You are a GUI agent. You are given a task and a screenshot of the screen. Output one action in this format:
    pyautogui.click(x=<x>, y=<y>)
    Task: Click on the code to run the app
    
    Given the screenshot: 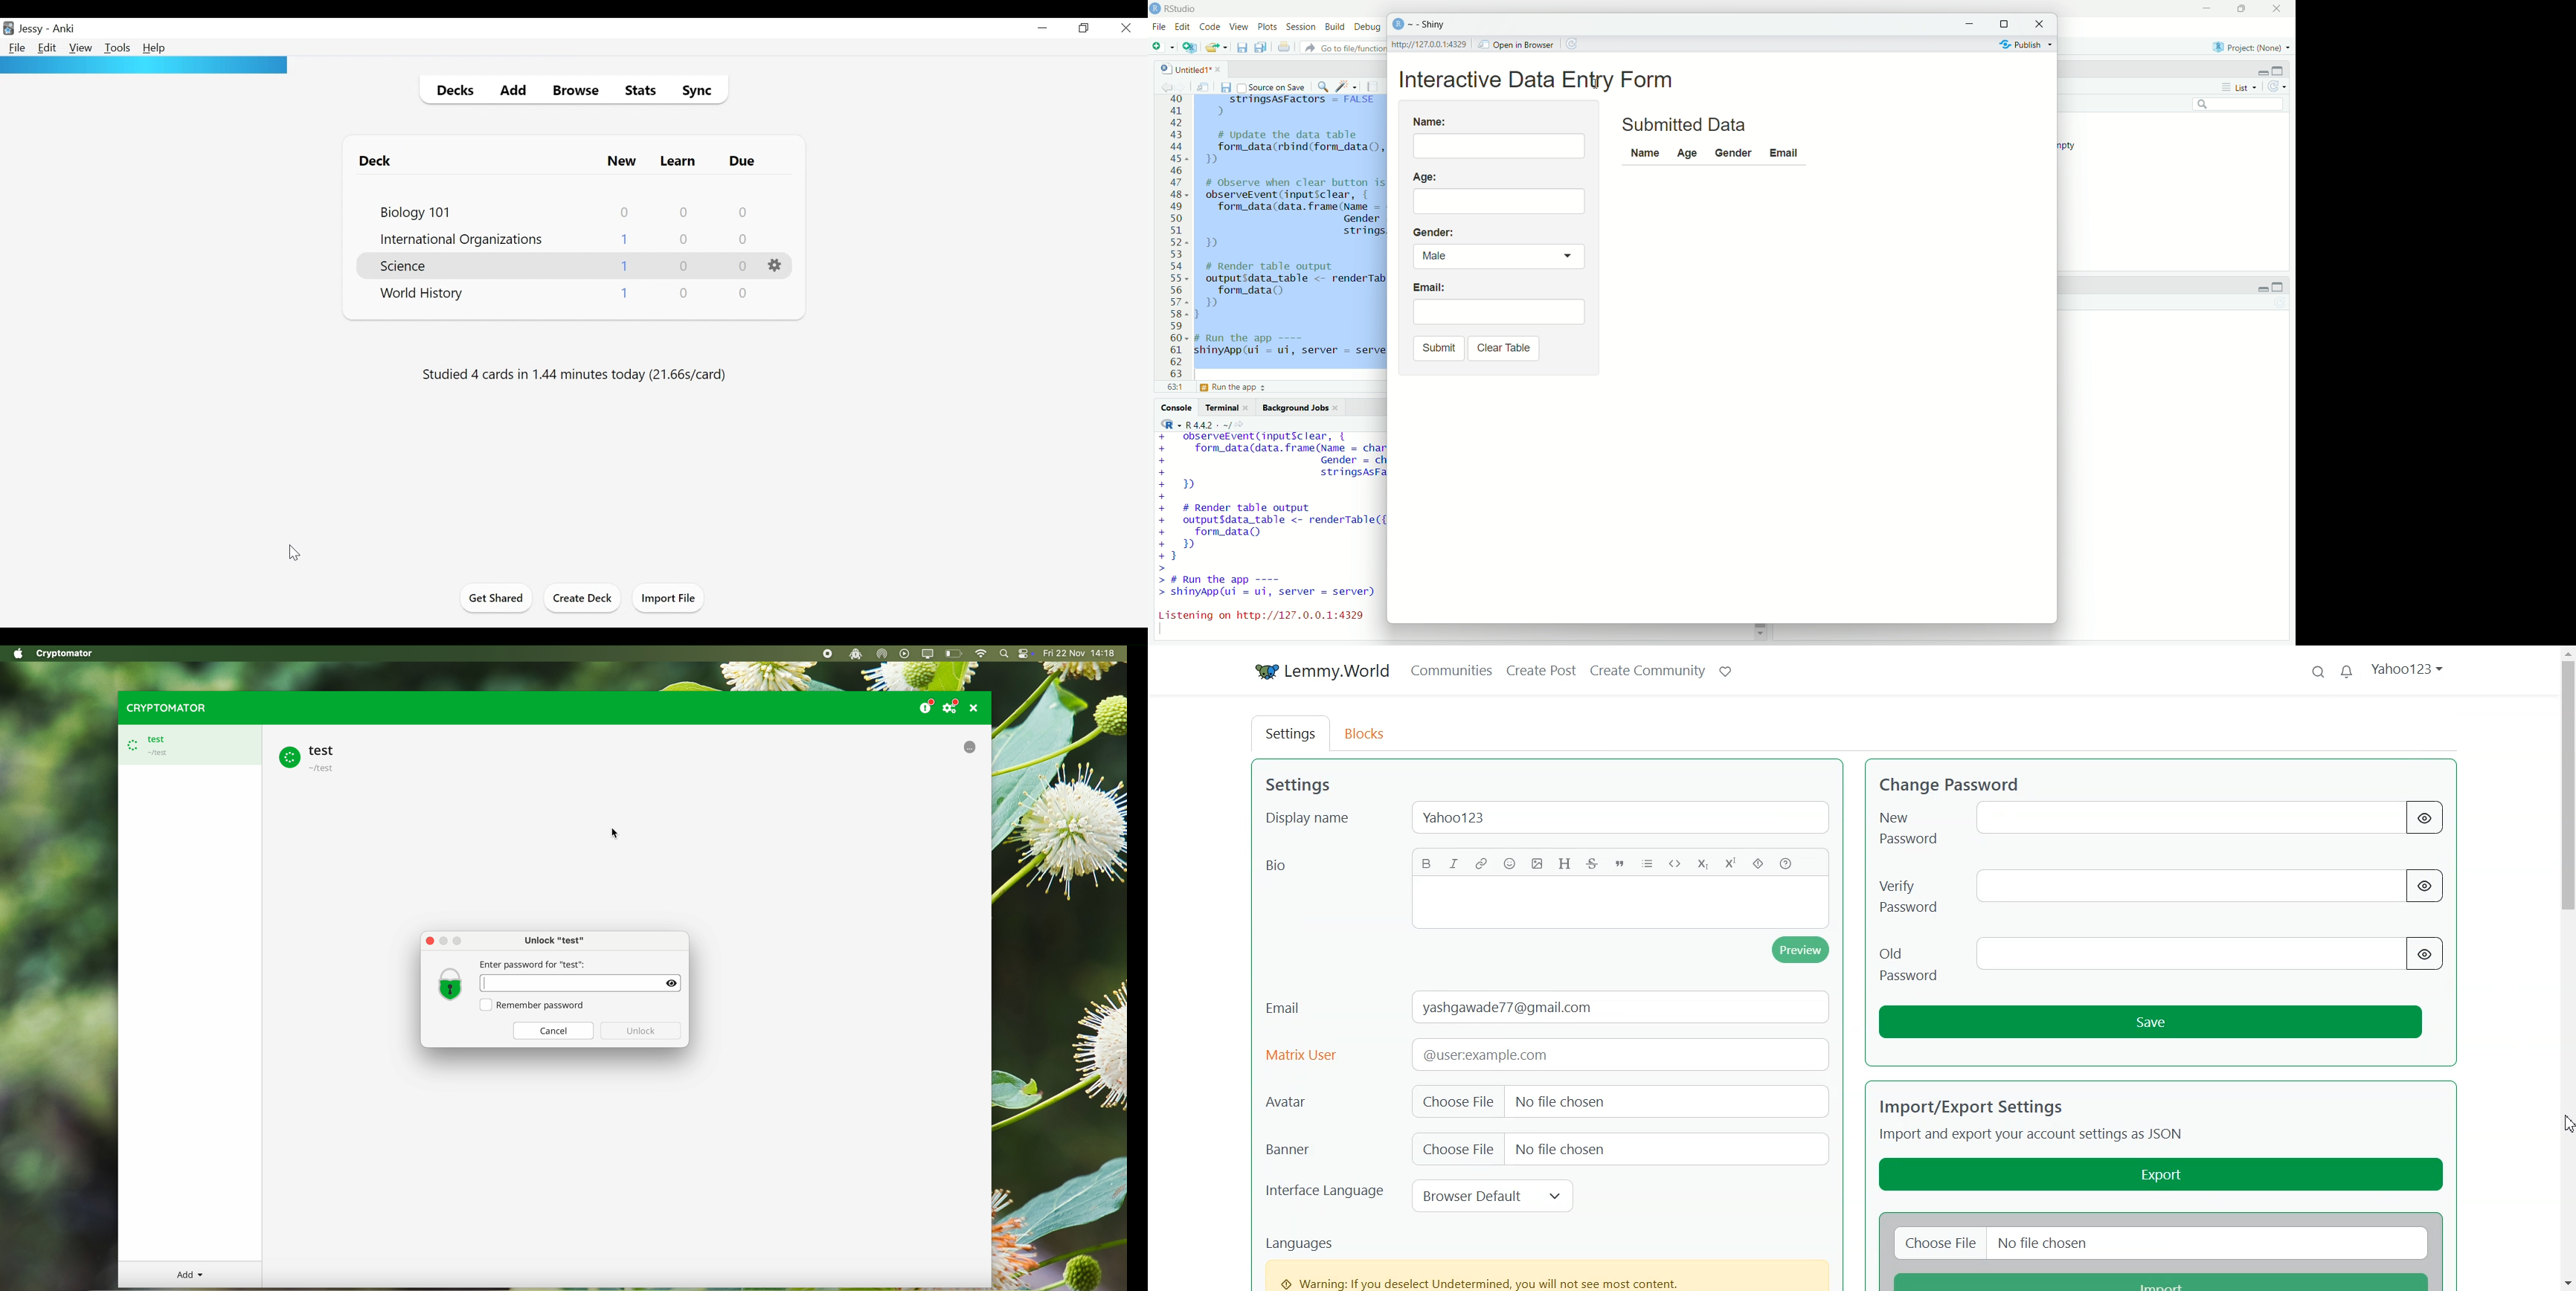 What is the action you would take?
    pyautogui.click(x=1267, y=587)
    